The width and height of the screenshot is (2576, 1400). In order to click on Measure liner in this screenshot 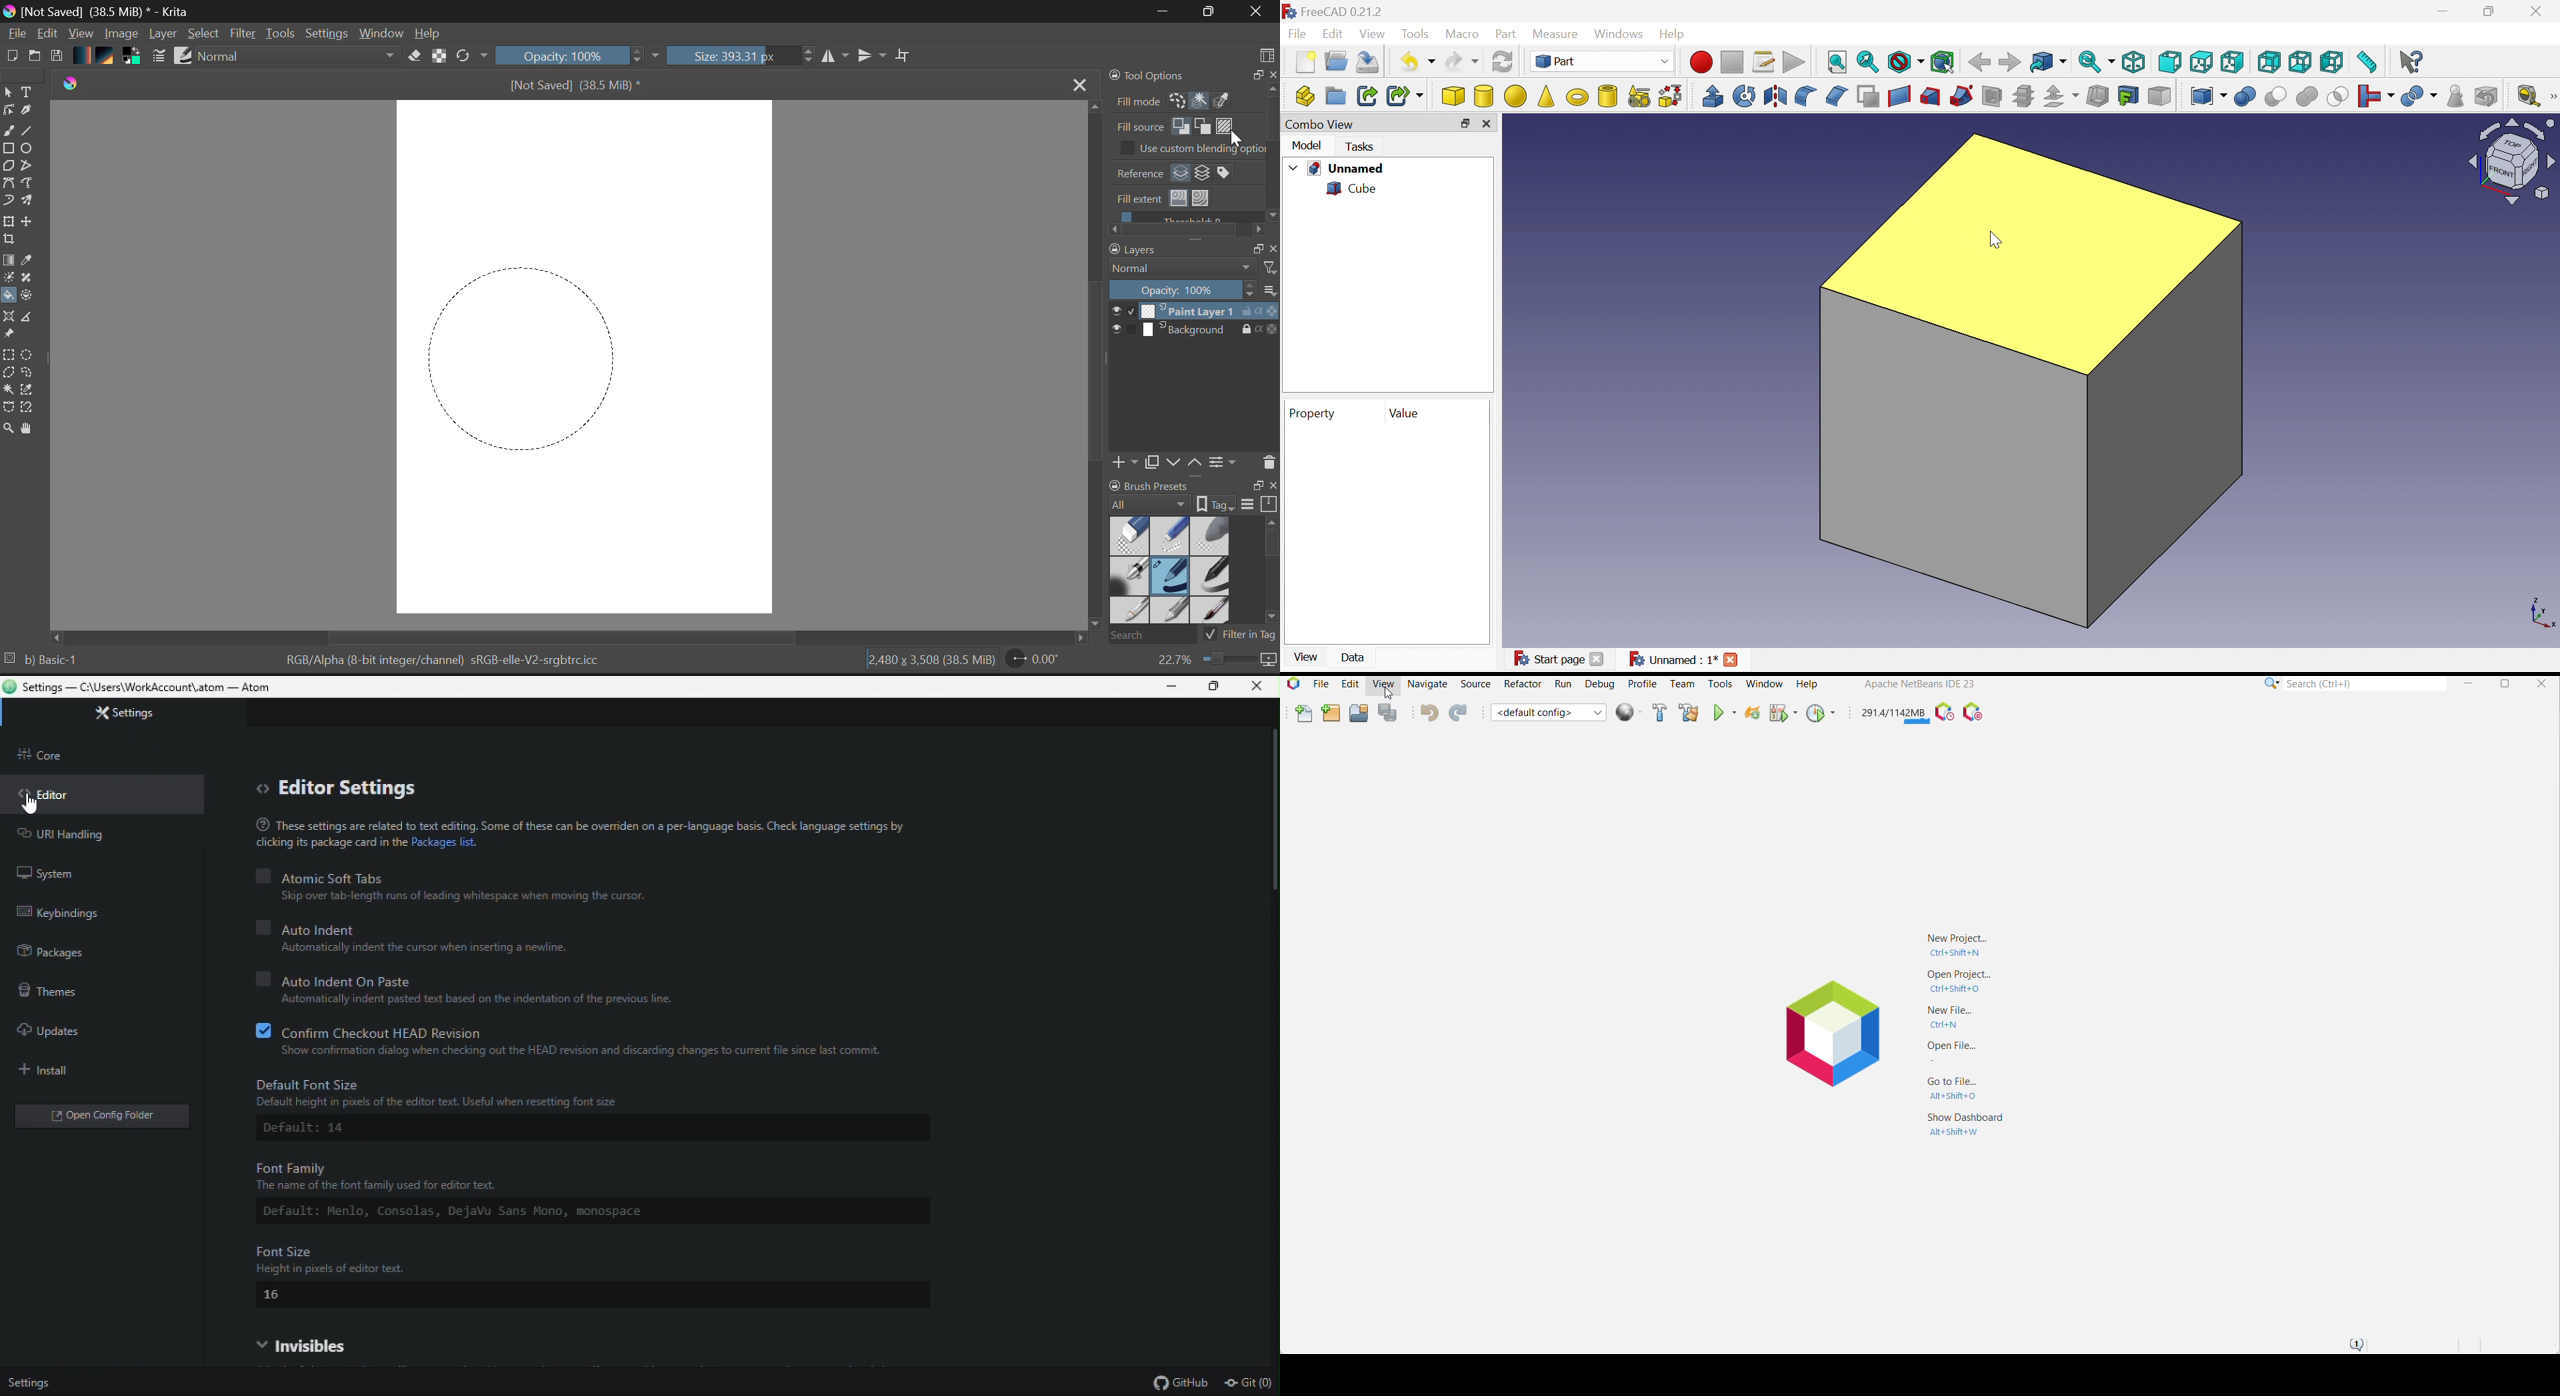, I will do `click(2529, 97)`.